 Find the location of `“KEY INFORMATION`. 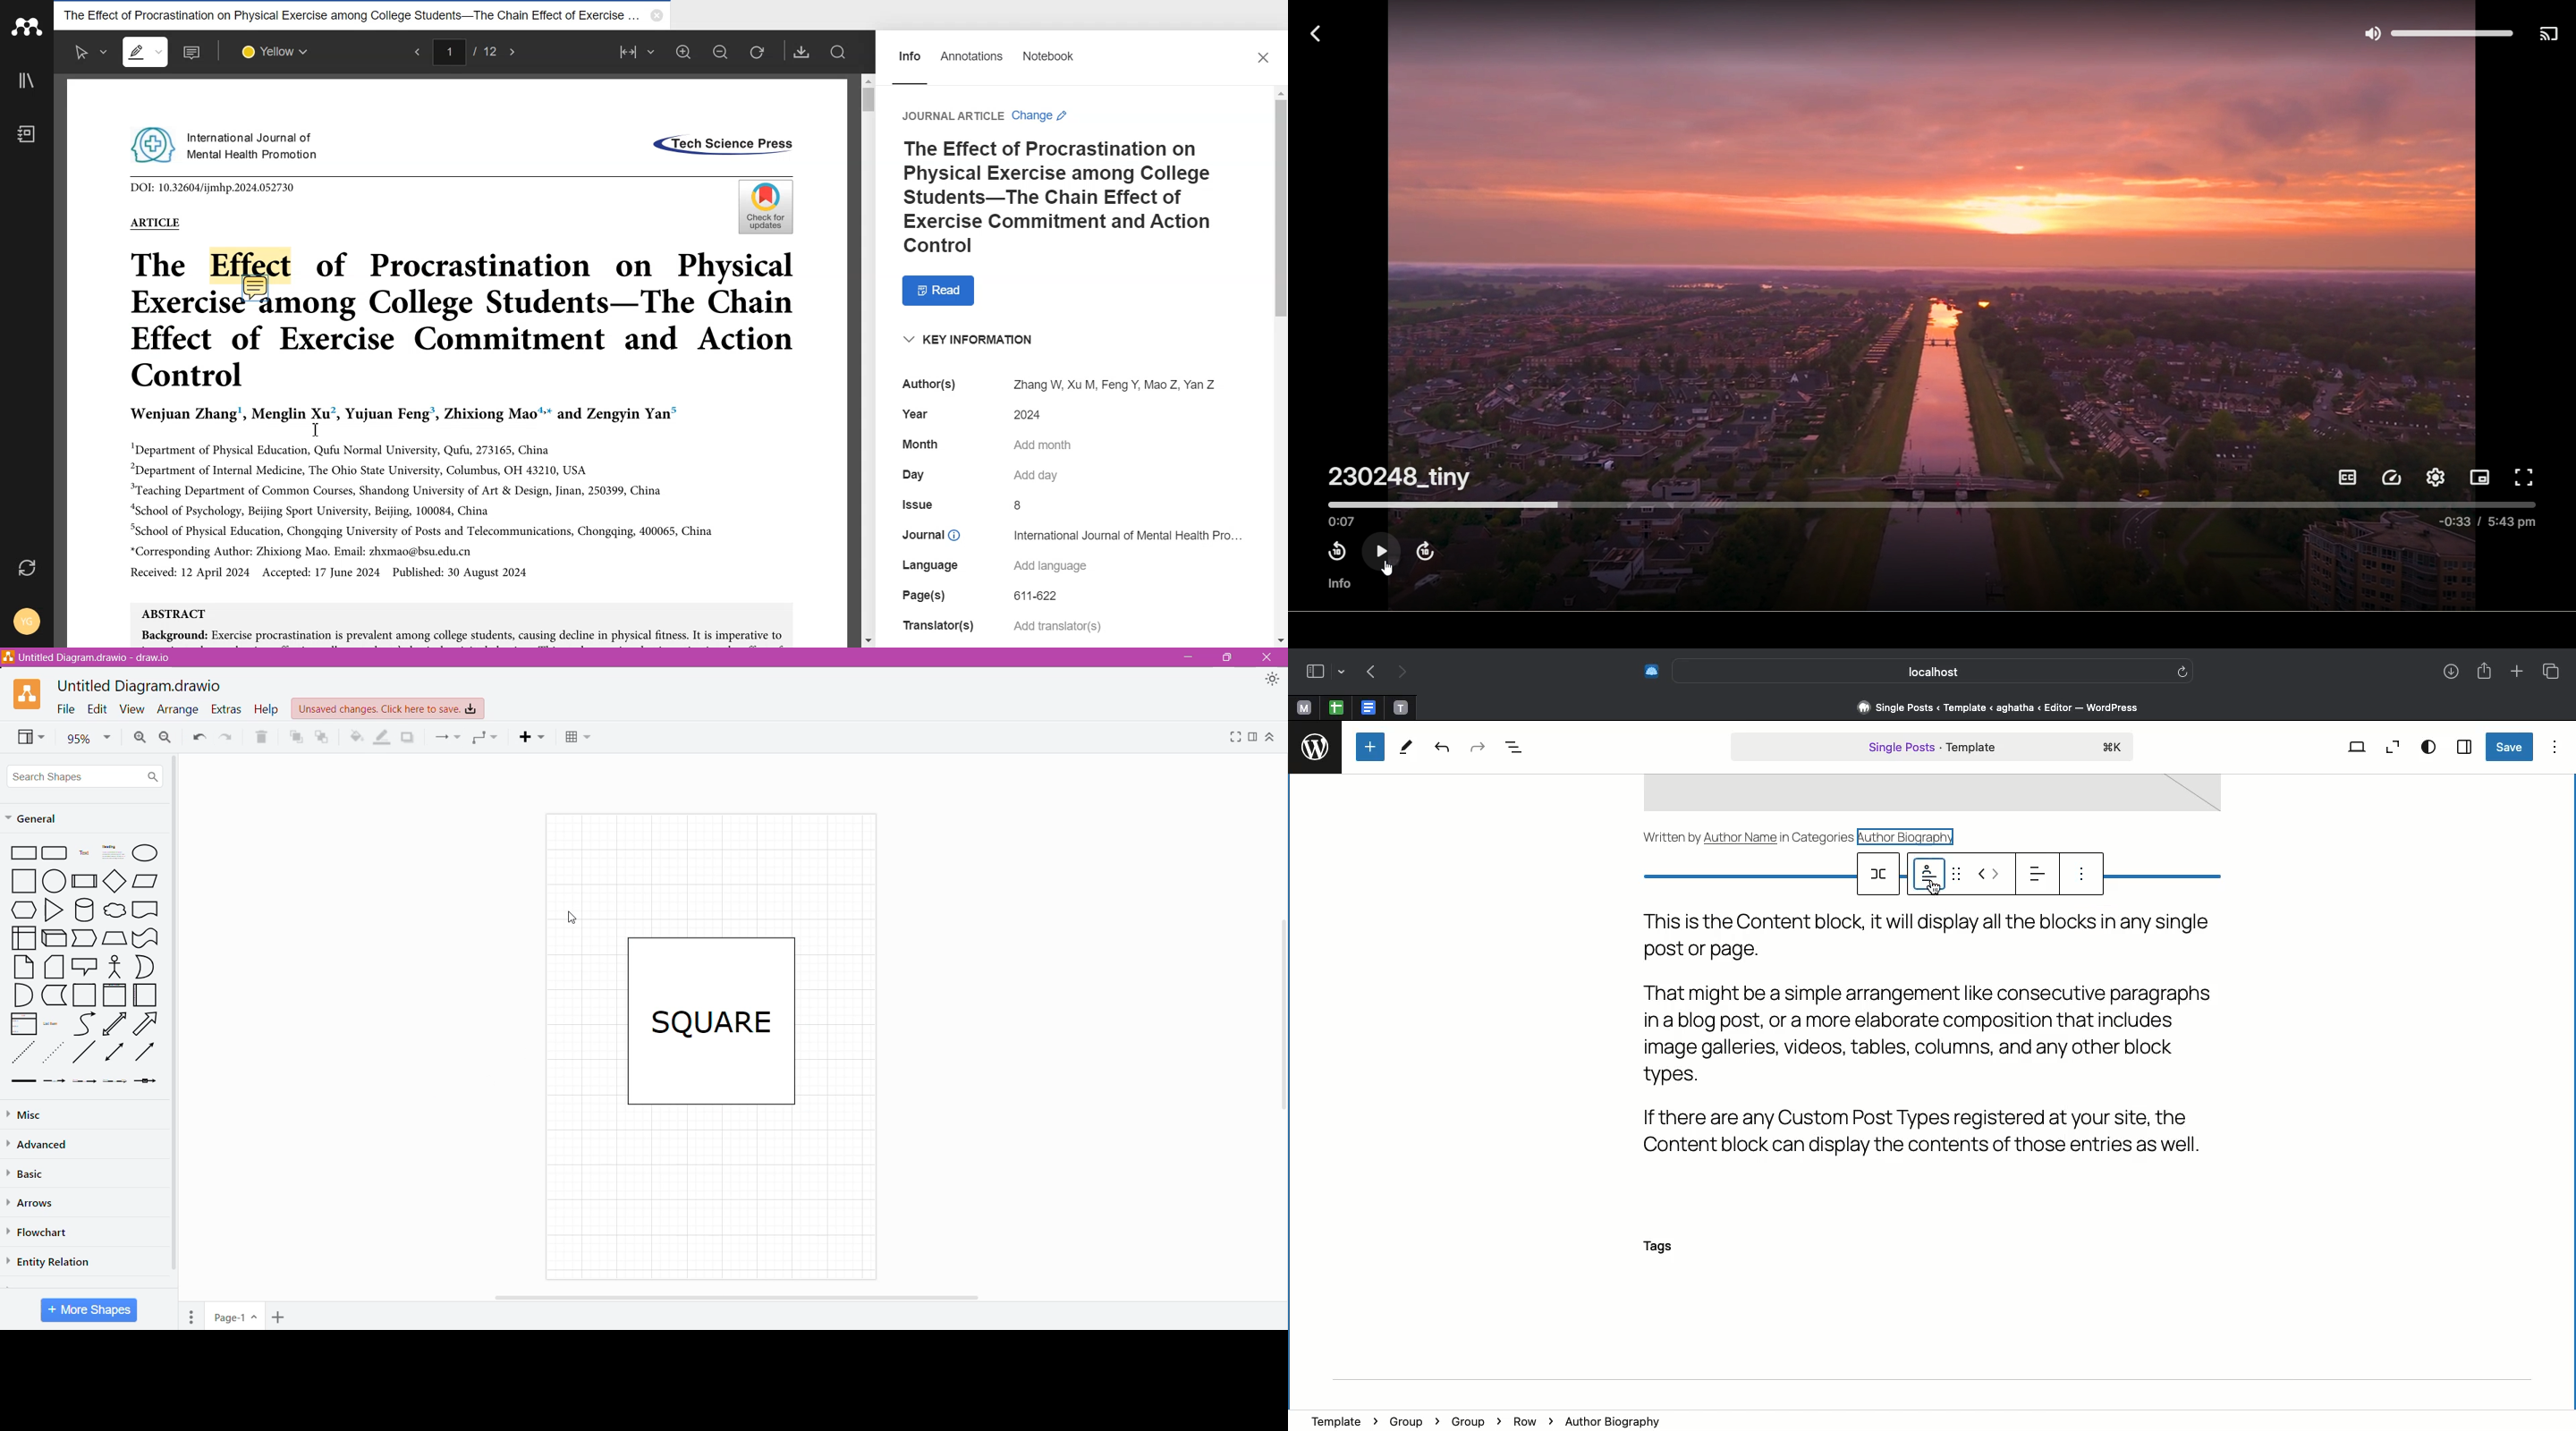

“KEY INFORMATION is located at coordinates (970, 343).